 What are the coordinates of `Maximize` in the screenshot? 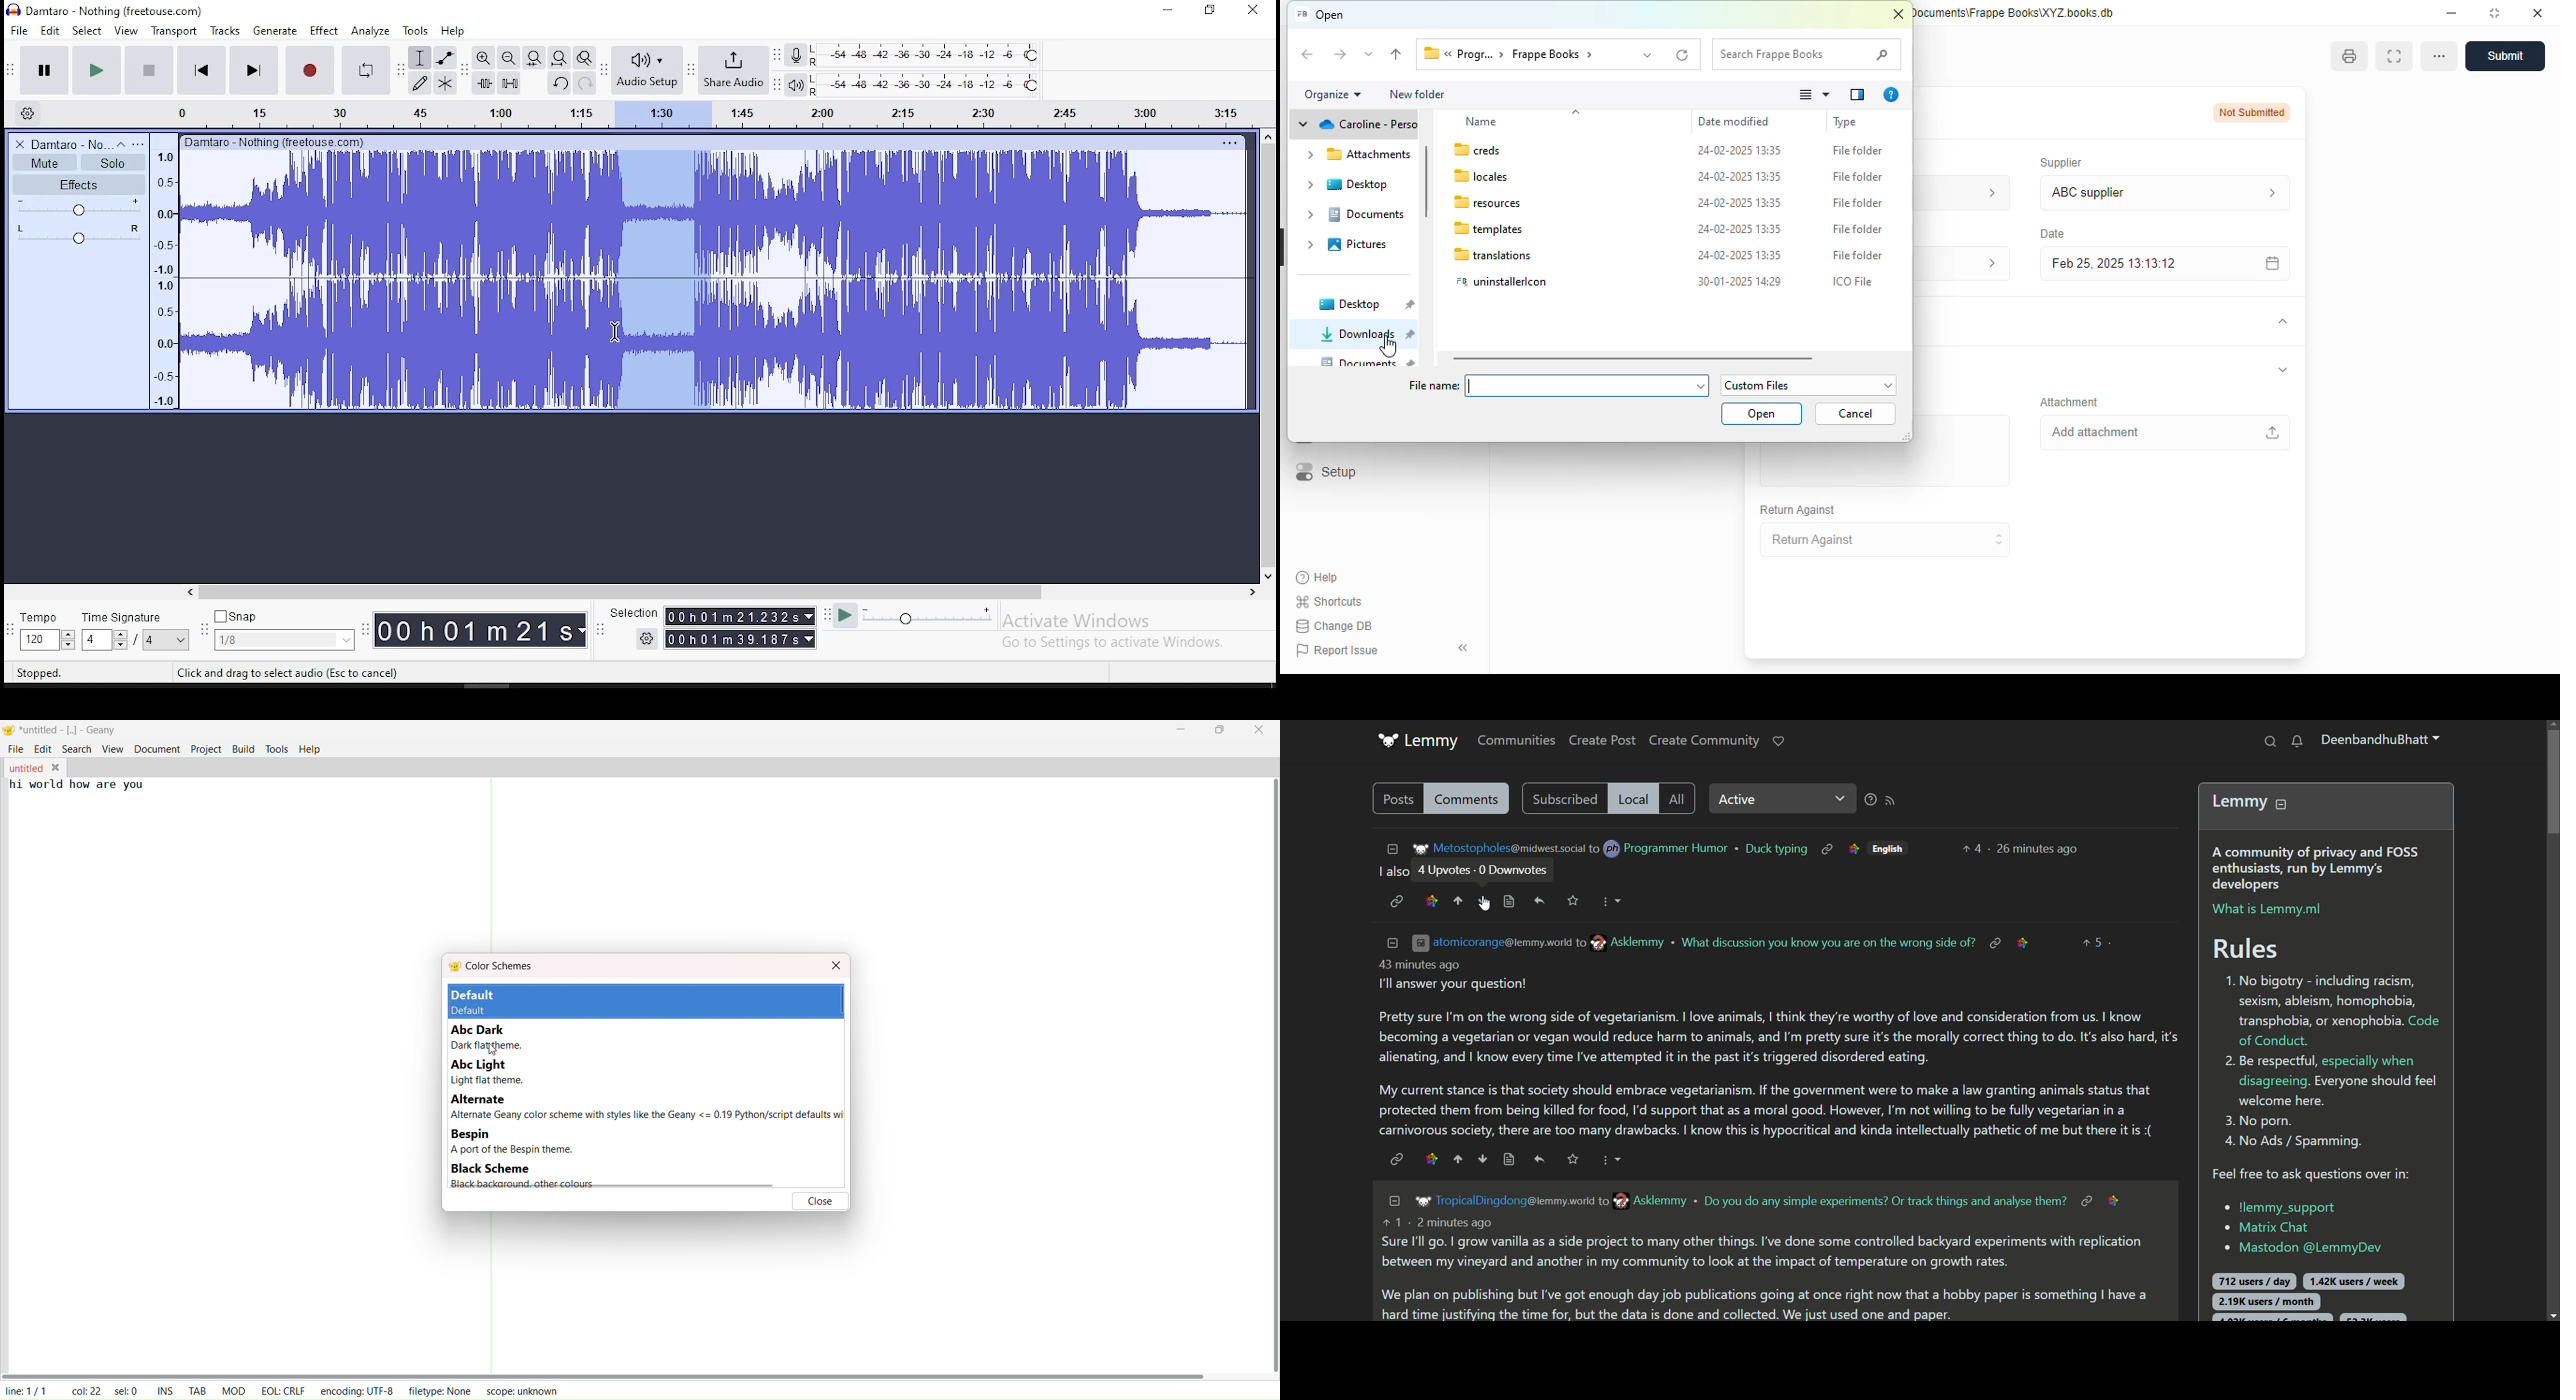 It's located at (1210, 10).